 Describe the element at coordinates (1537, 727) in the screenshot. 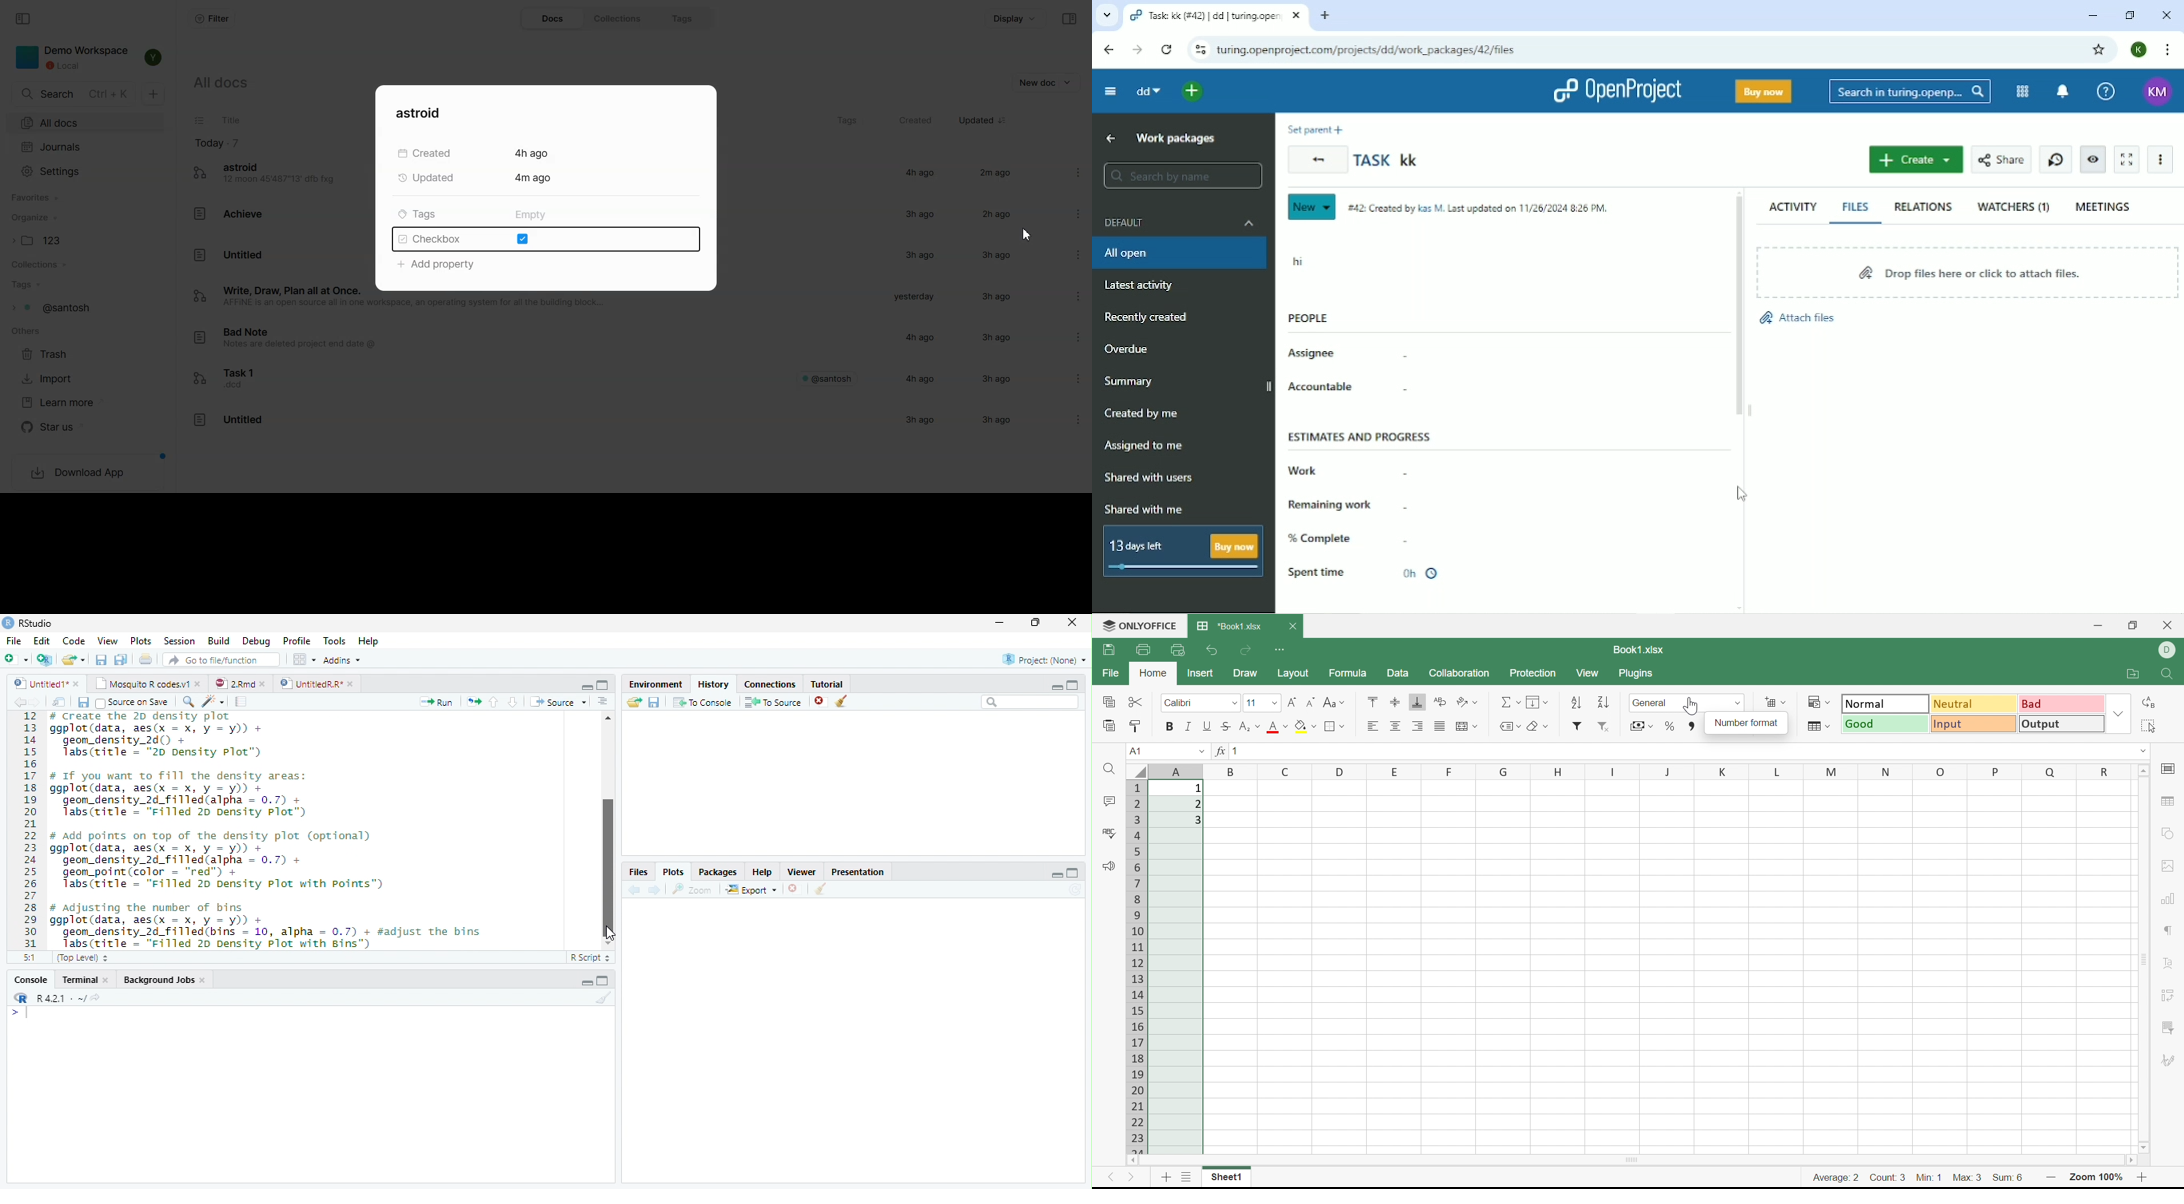

I see `Clear` at that location.